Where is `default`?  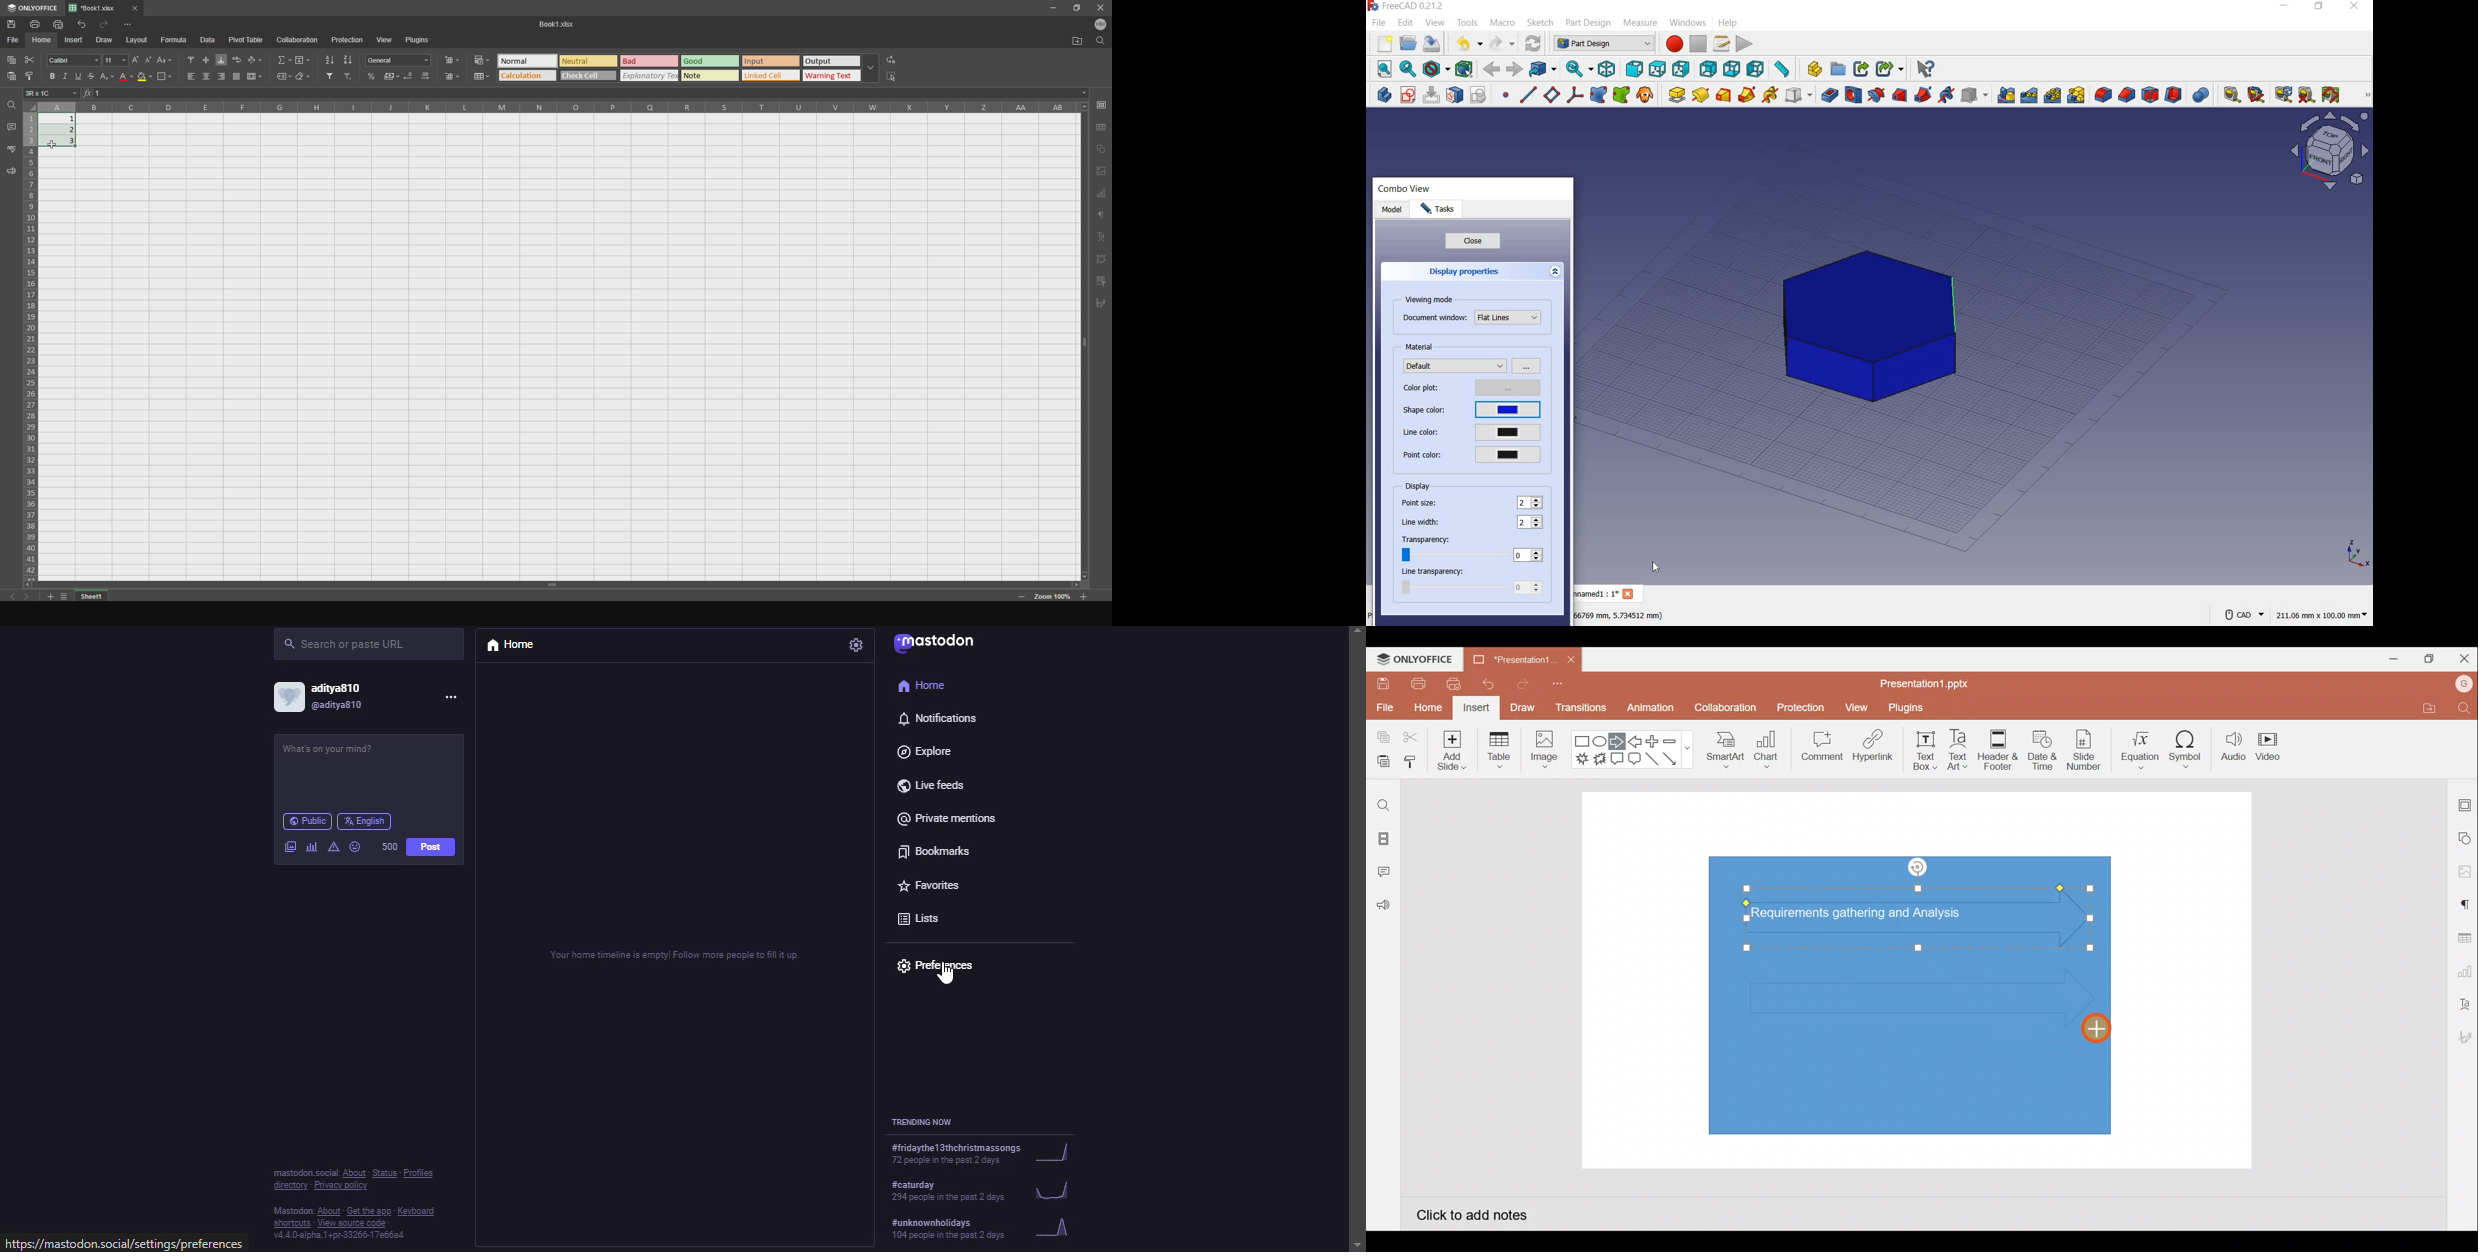
default is located at coordinates (1455, 365).